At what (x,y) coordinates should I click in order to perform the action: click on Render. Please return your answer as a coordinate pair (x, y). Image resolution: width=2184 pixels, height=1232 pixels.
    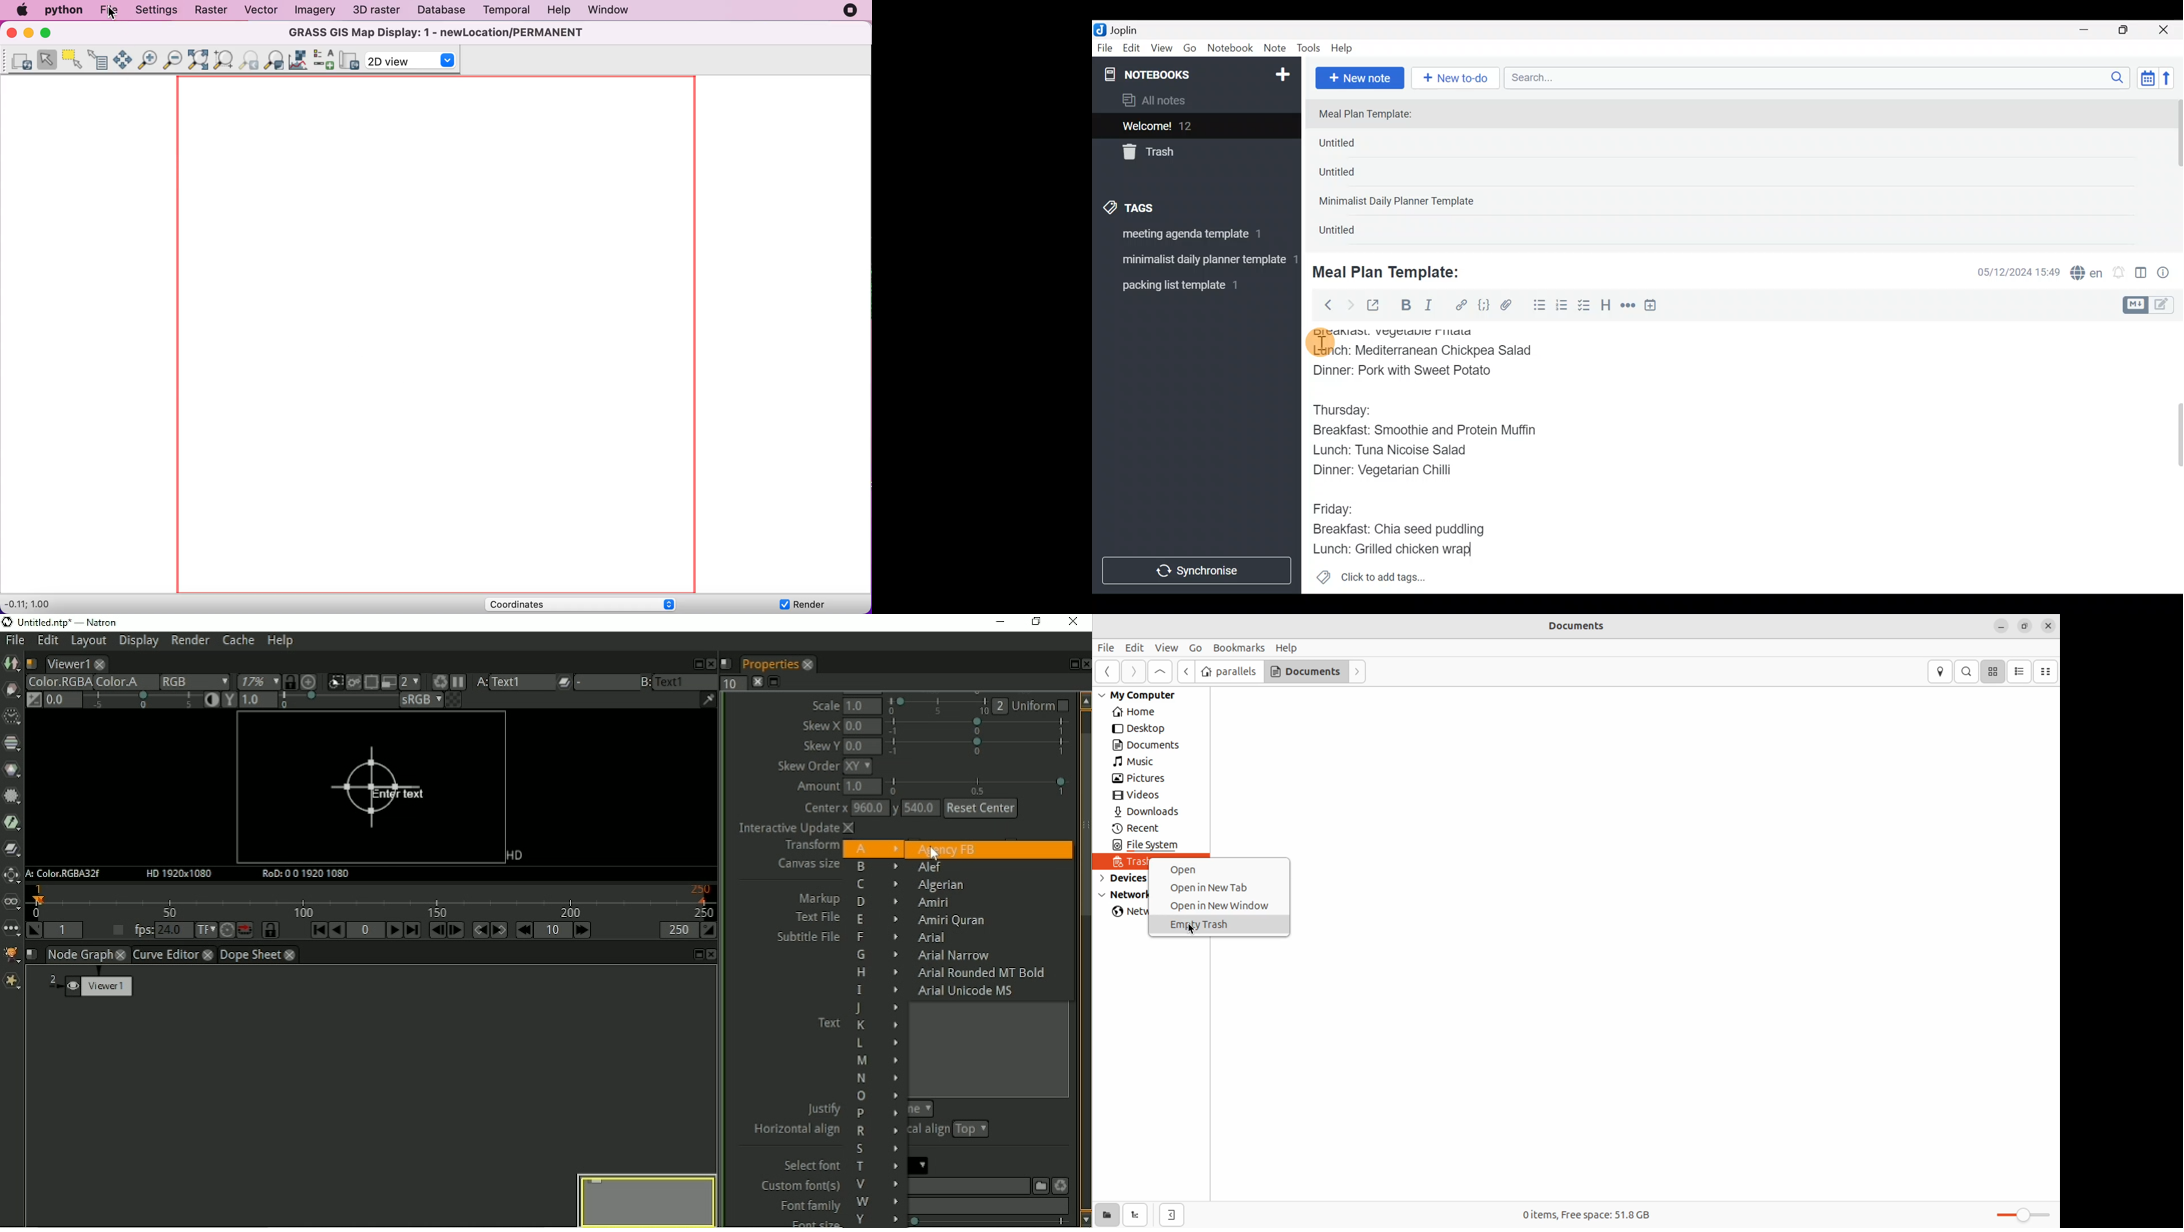
    Looking at the image, I should click on (191, 642).